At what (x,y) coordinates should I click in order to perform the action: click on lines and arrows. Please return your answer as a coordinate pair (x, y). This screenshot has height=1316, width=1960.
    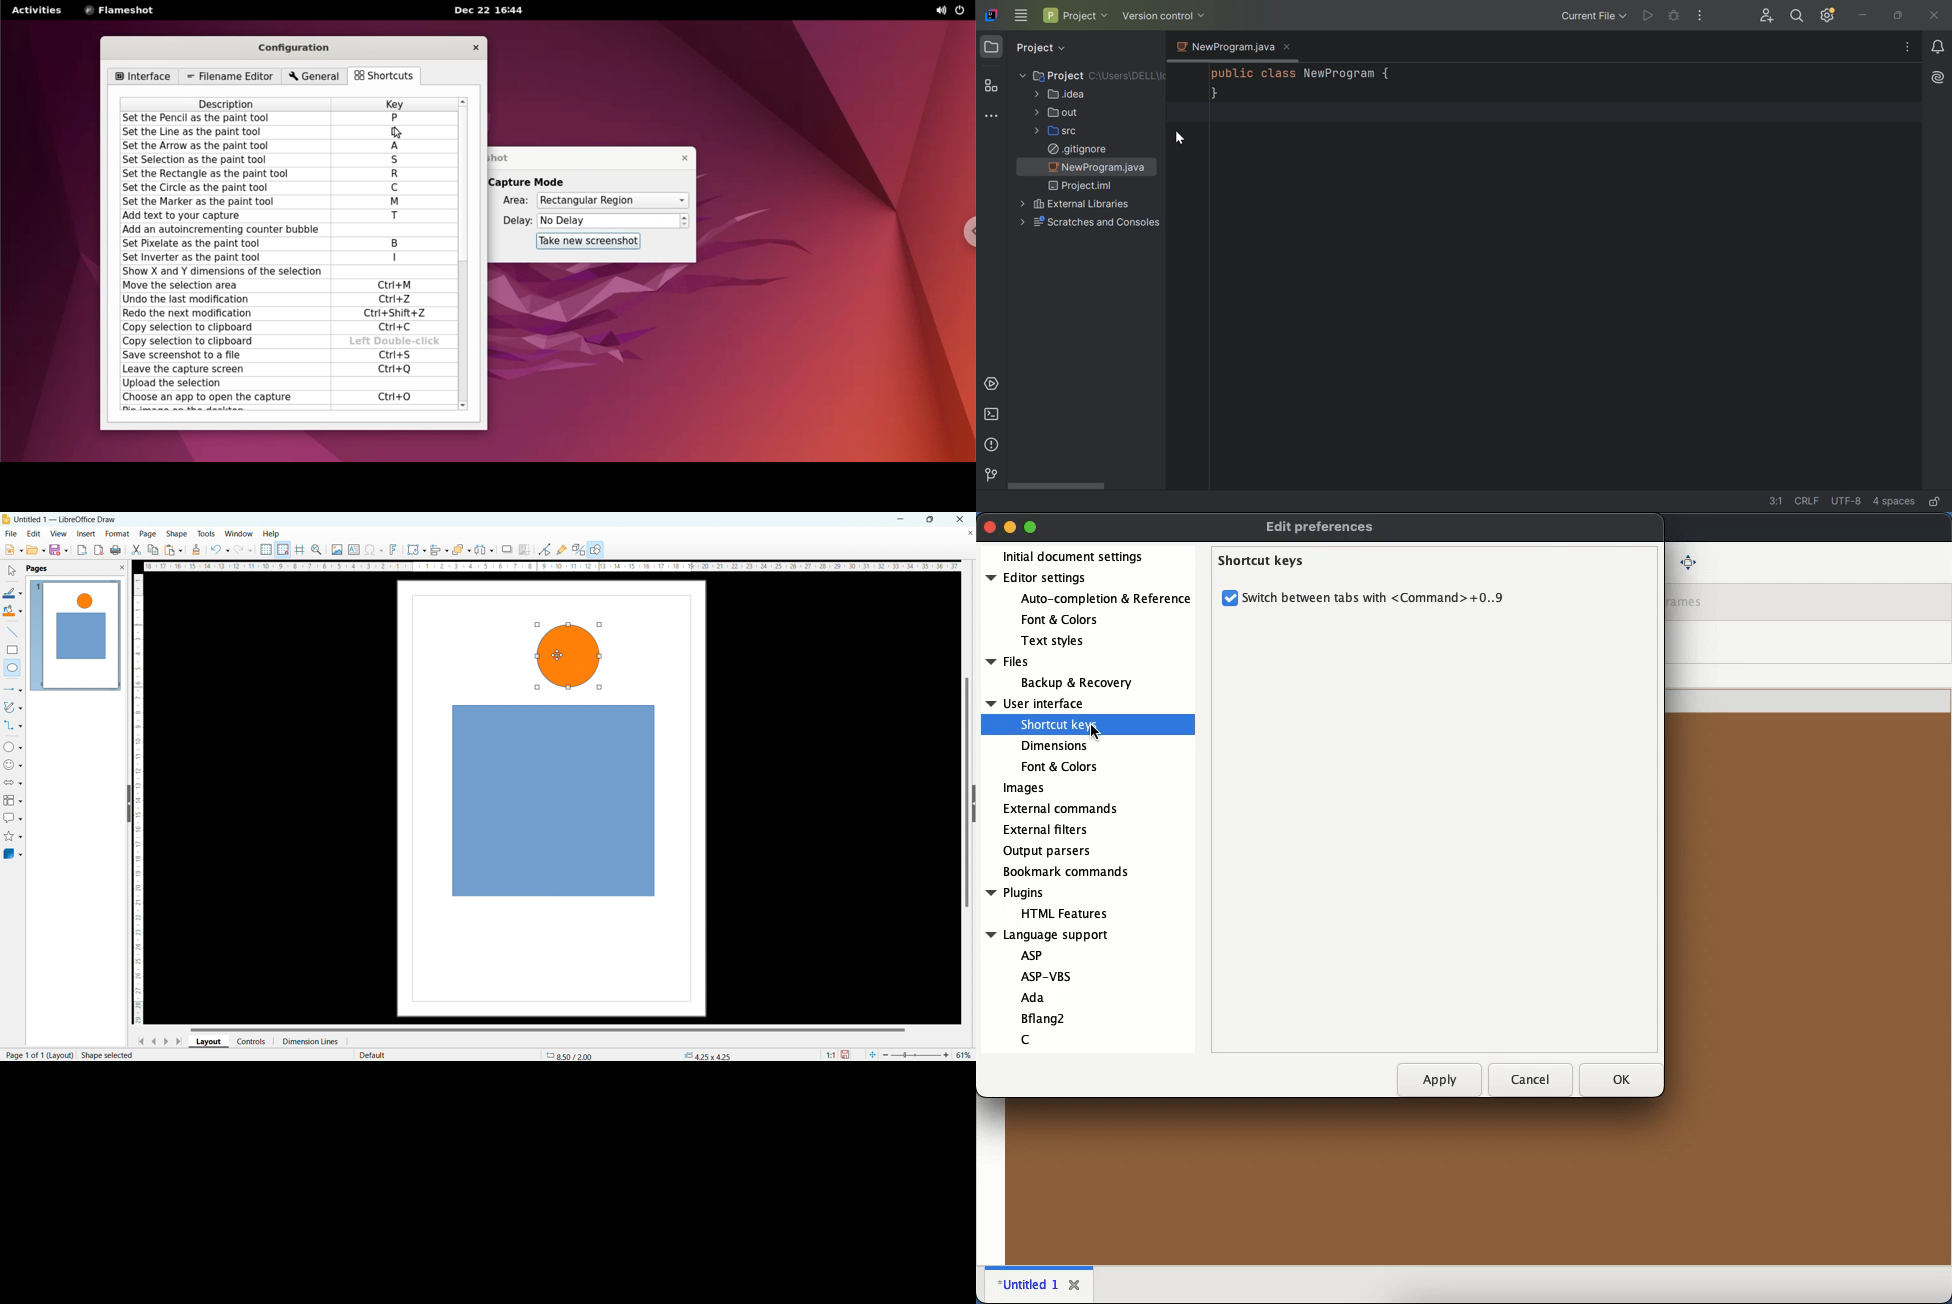
    Looking at the image, I should click on (13, 690).